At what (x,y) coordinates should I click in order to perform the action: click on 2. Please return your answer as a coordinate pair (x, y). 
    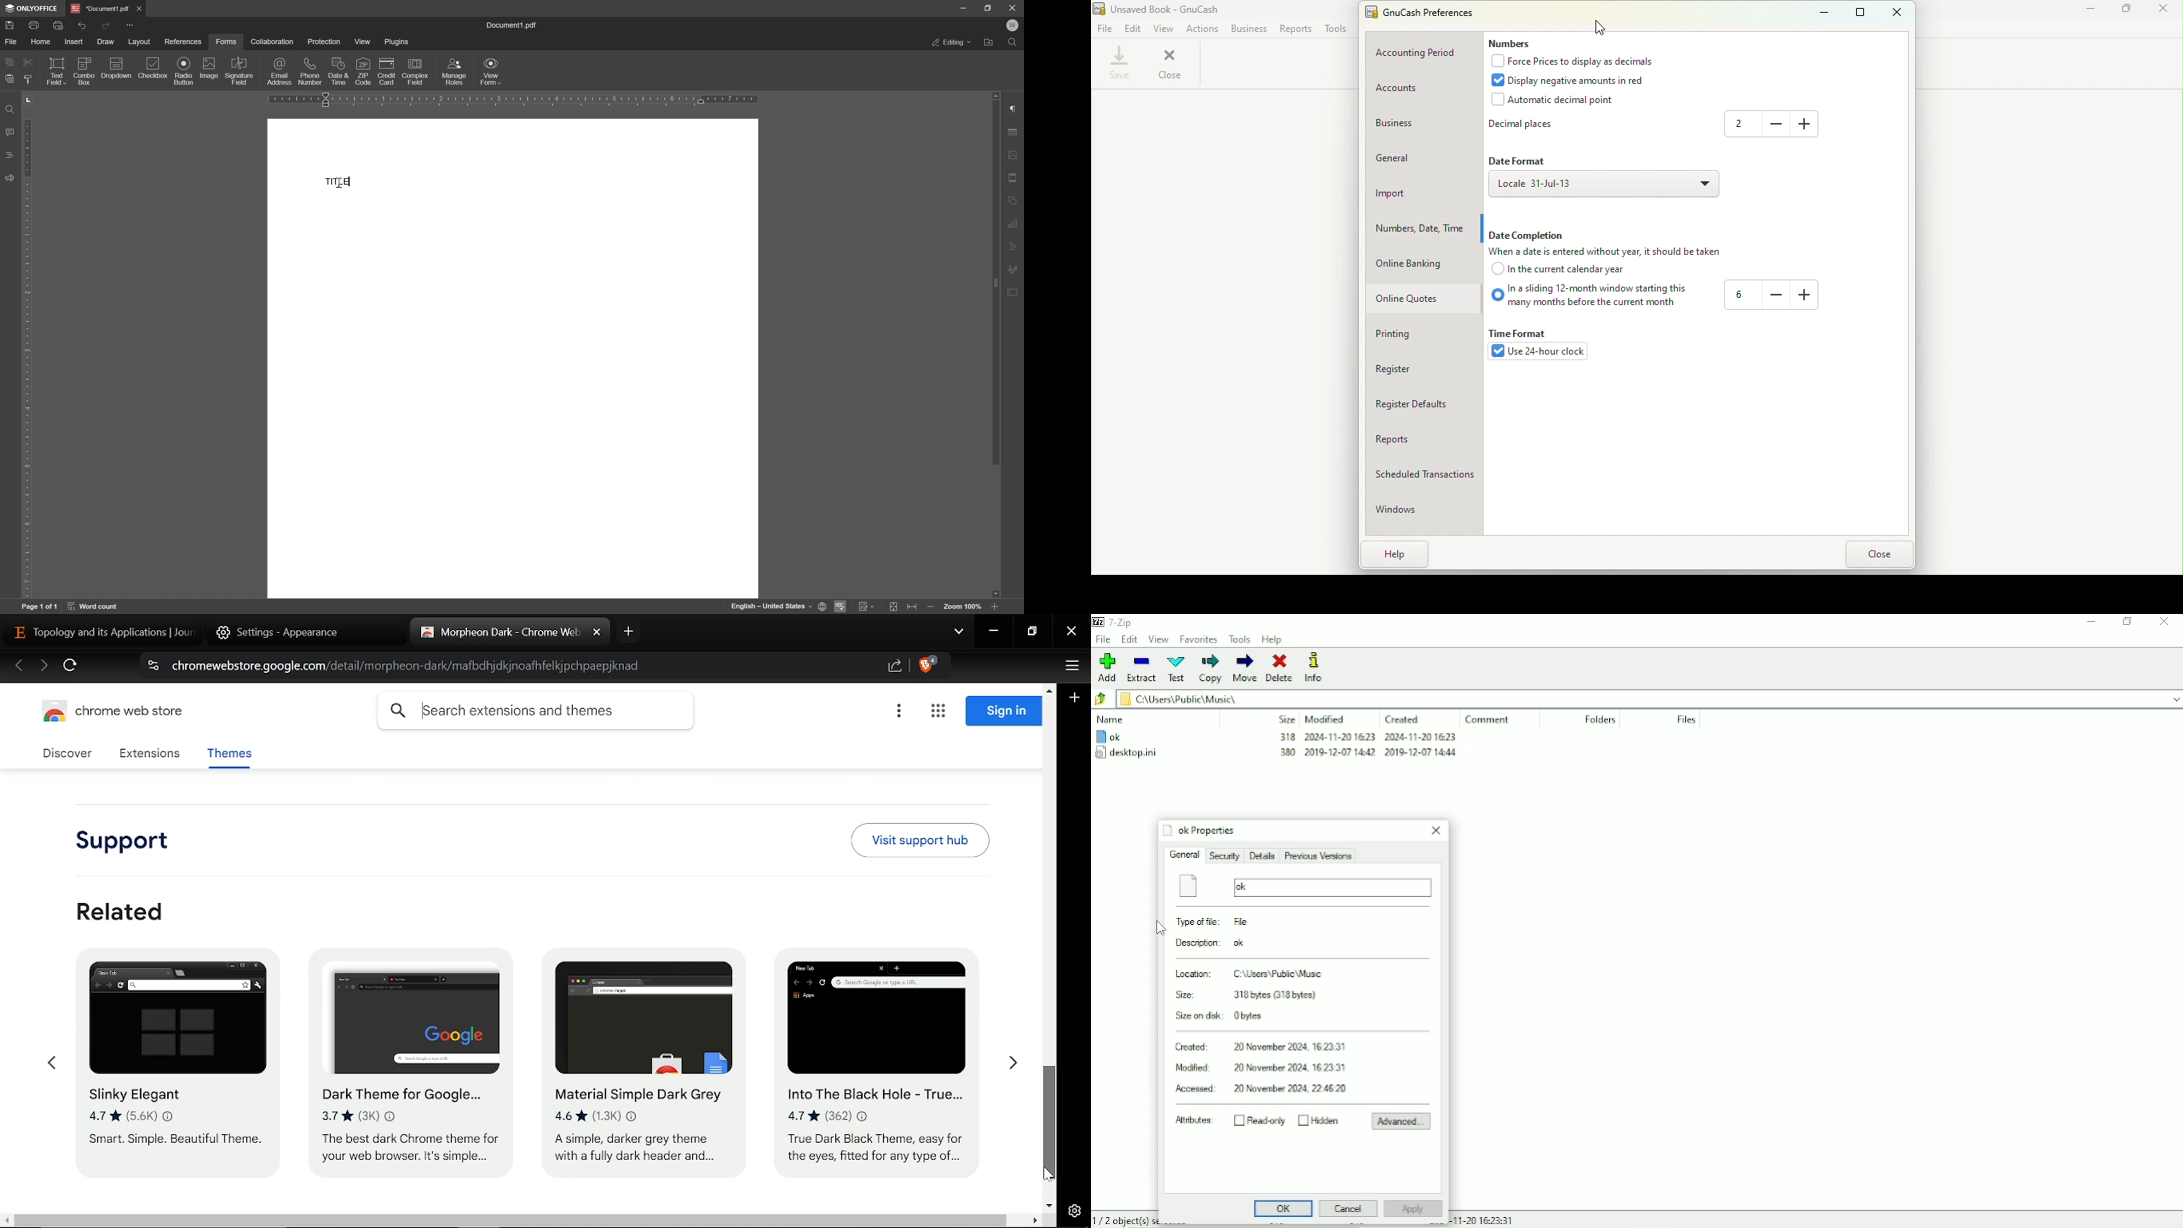
    Looking at the image, I should click on (1740, 125).